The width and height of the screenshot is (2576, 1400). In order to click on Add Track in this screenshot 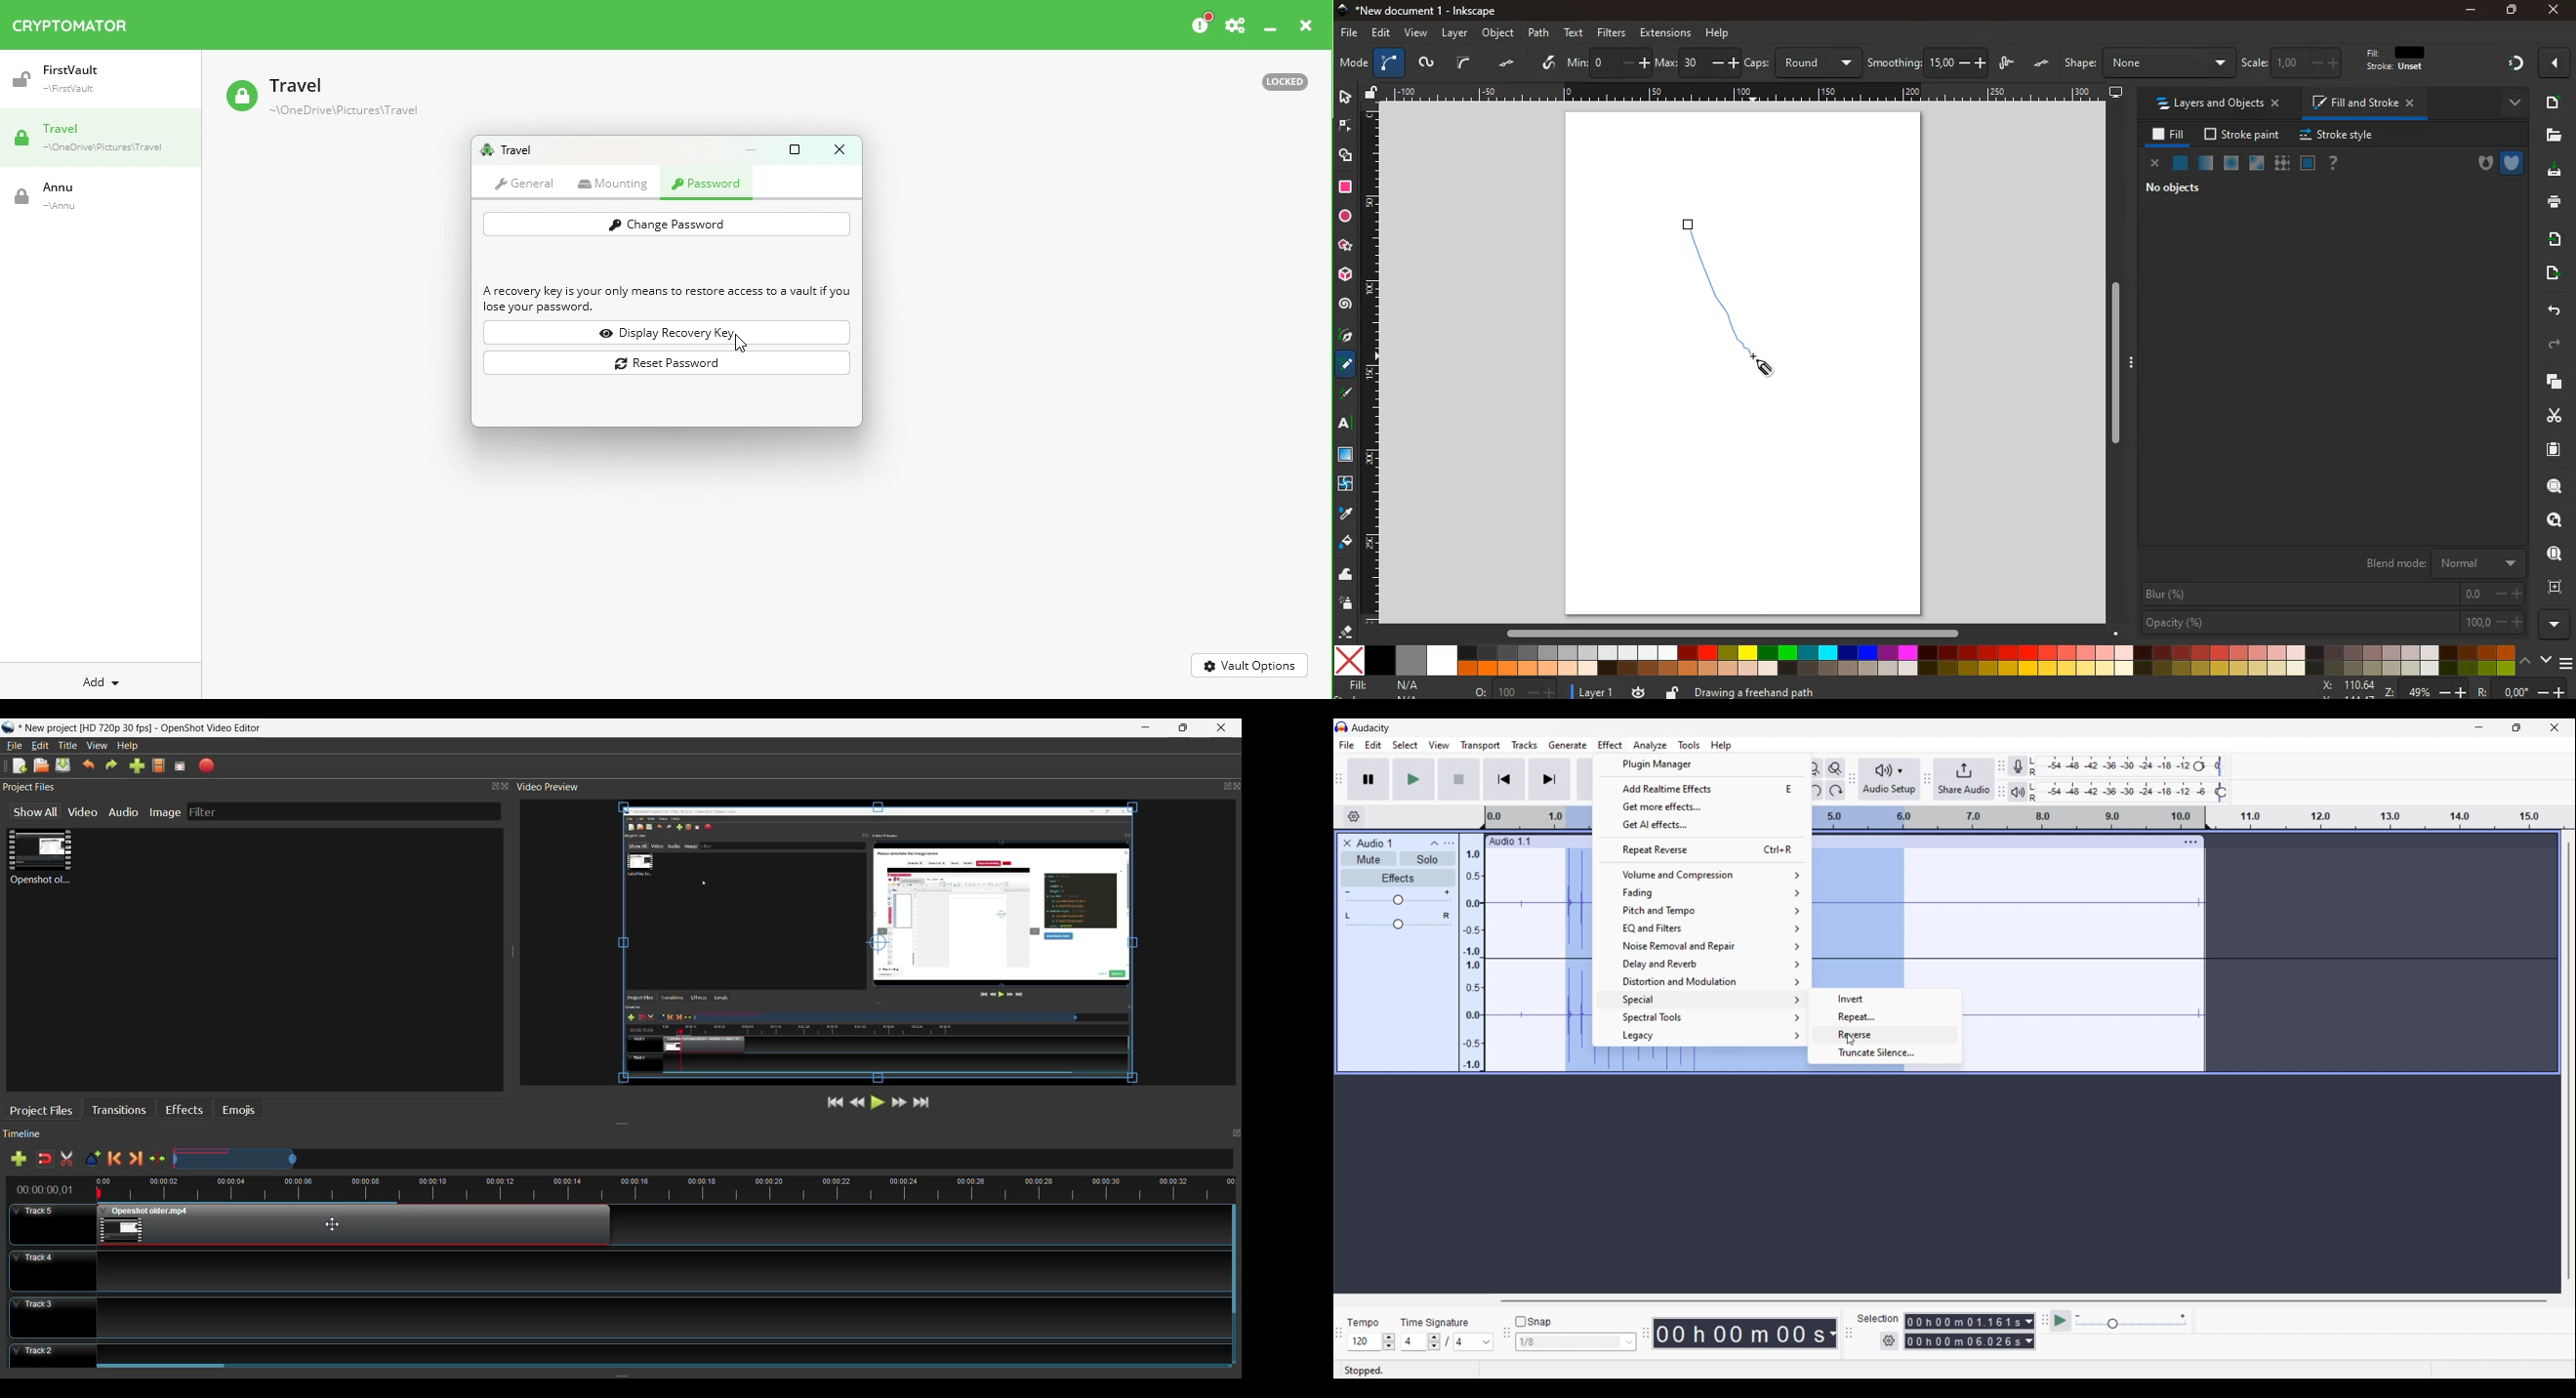, I will do `click(19, 1159)`.